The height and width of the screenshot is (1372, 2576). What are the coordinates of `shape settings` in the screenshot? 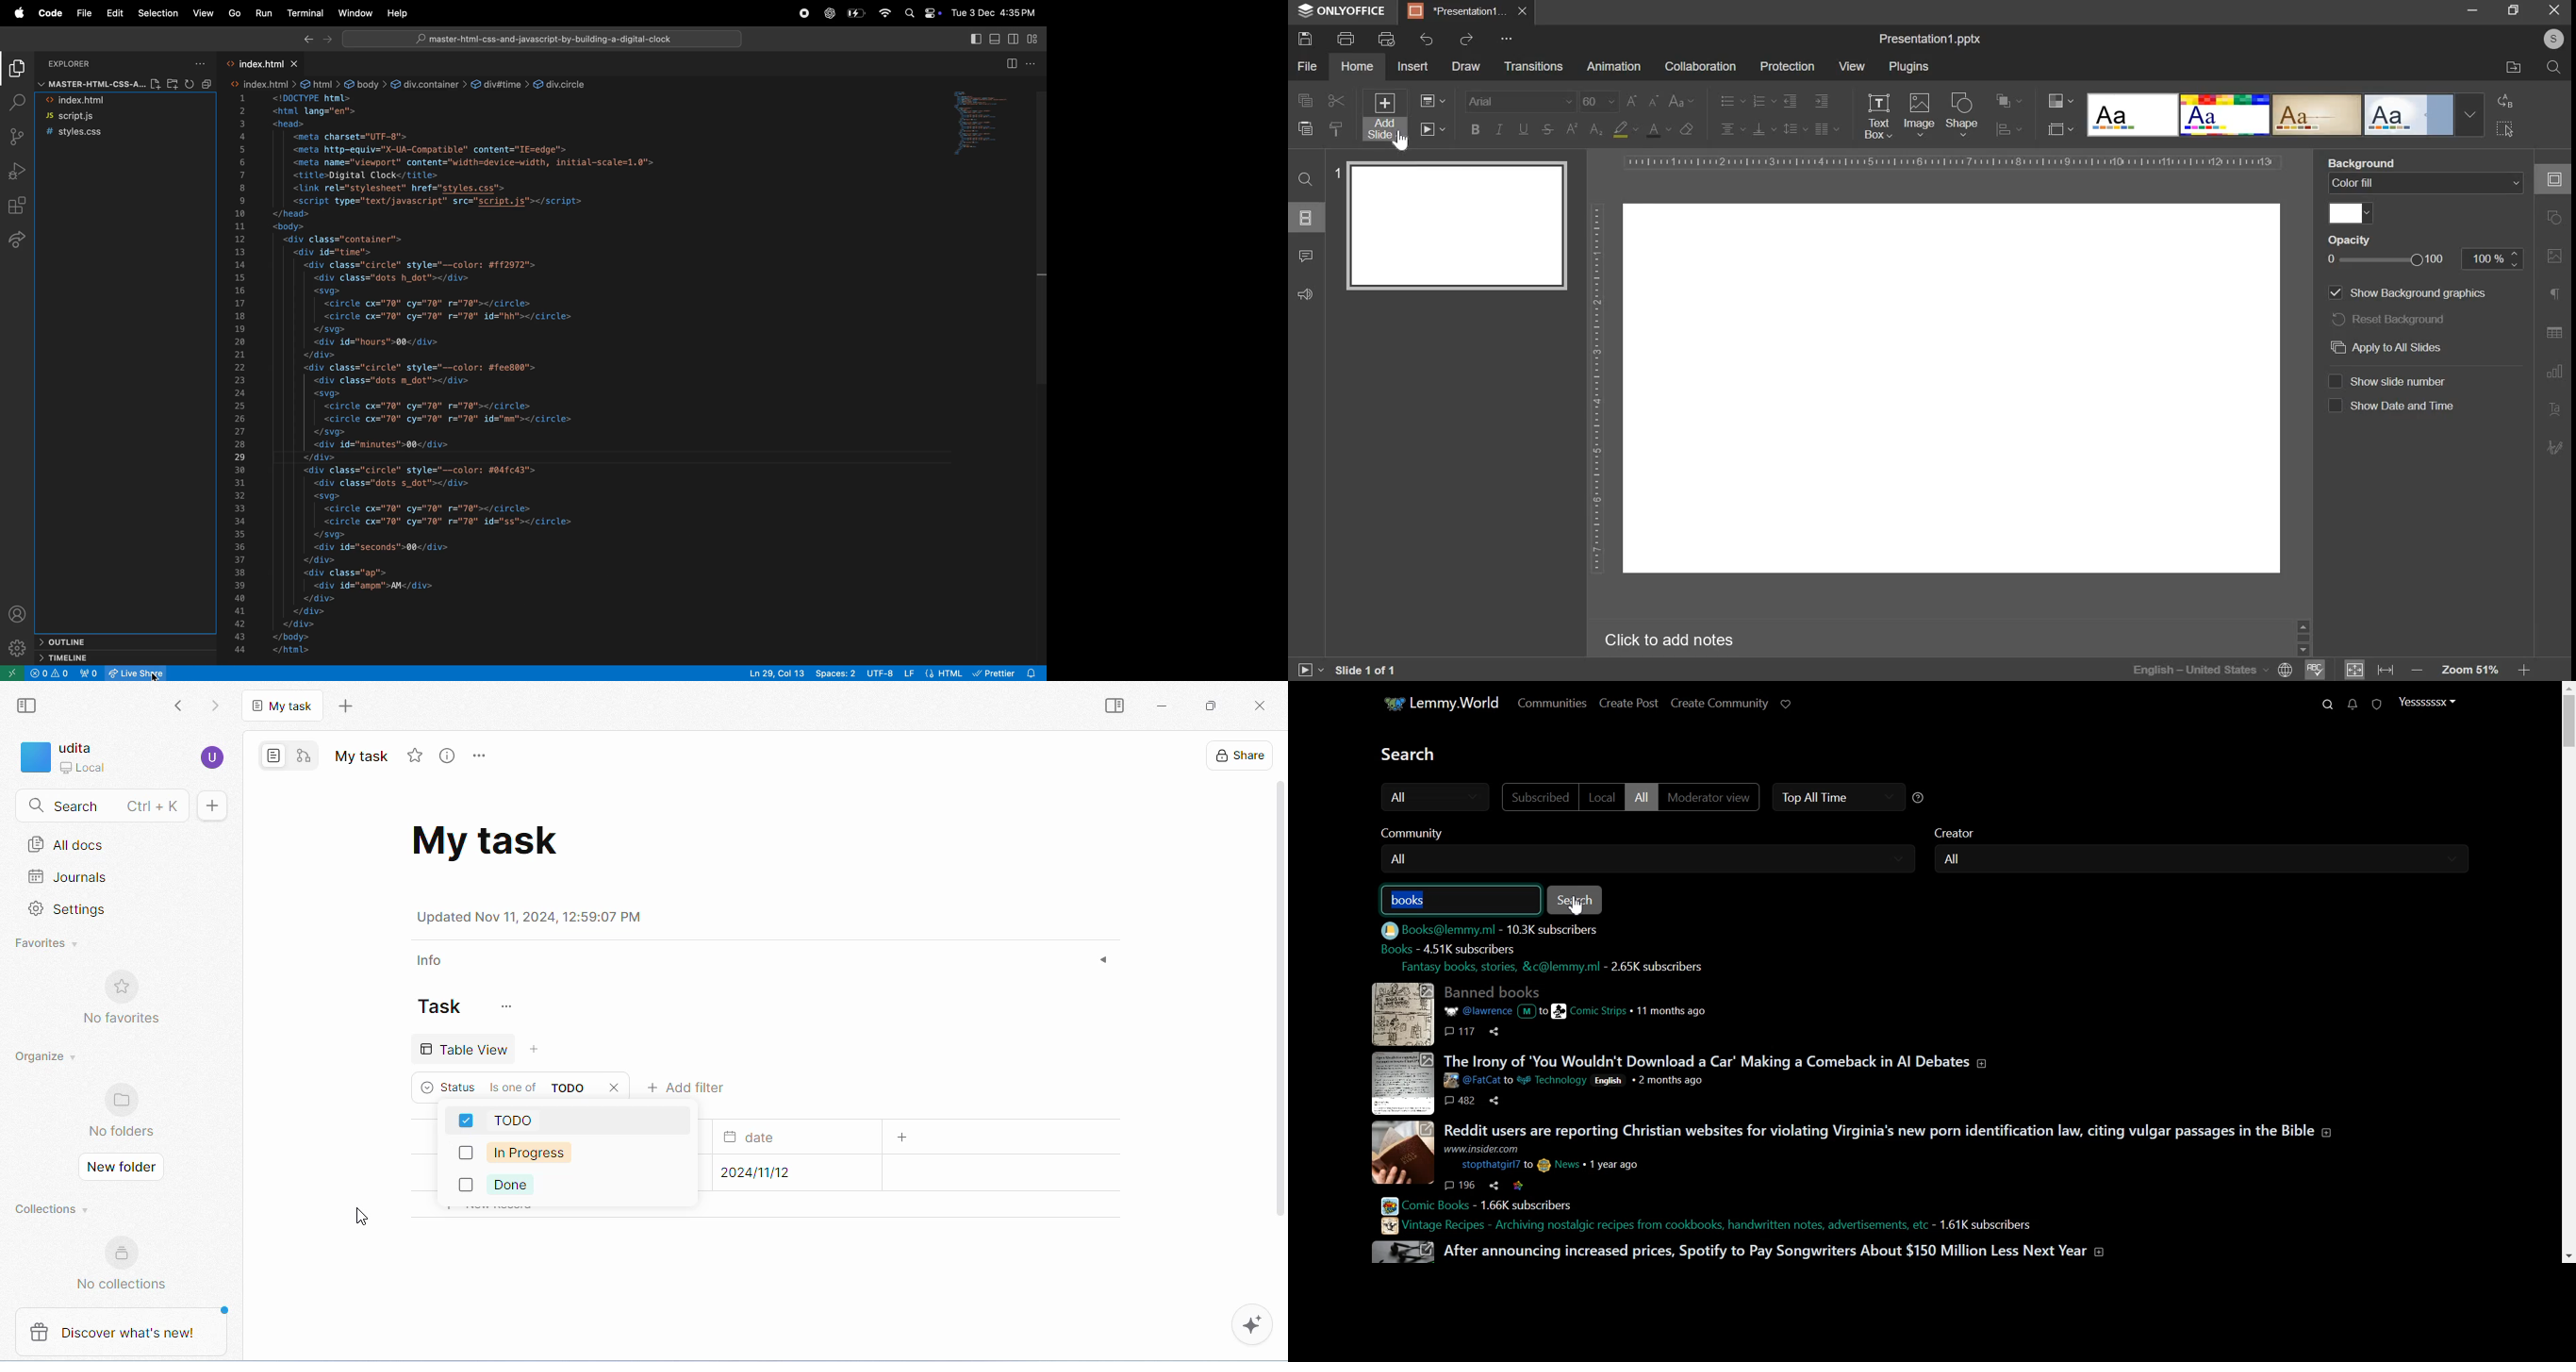 It's located at (2552, 218).